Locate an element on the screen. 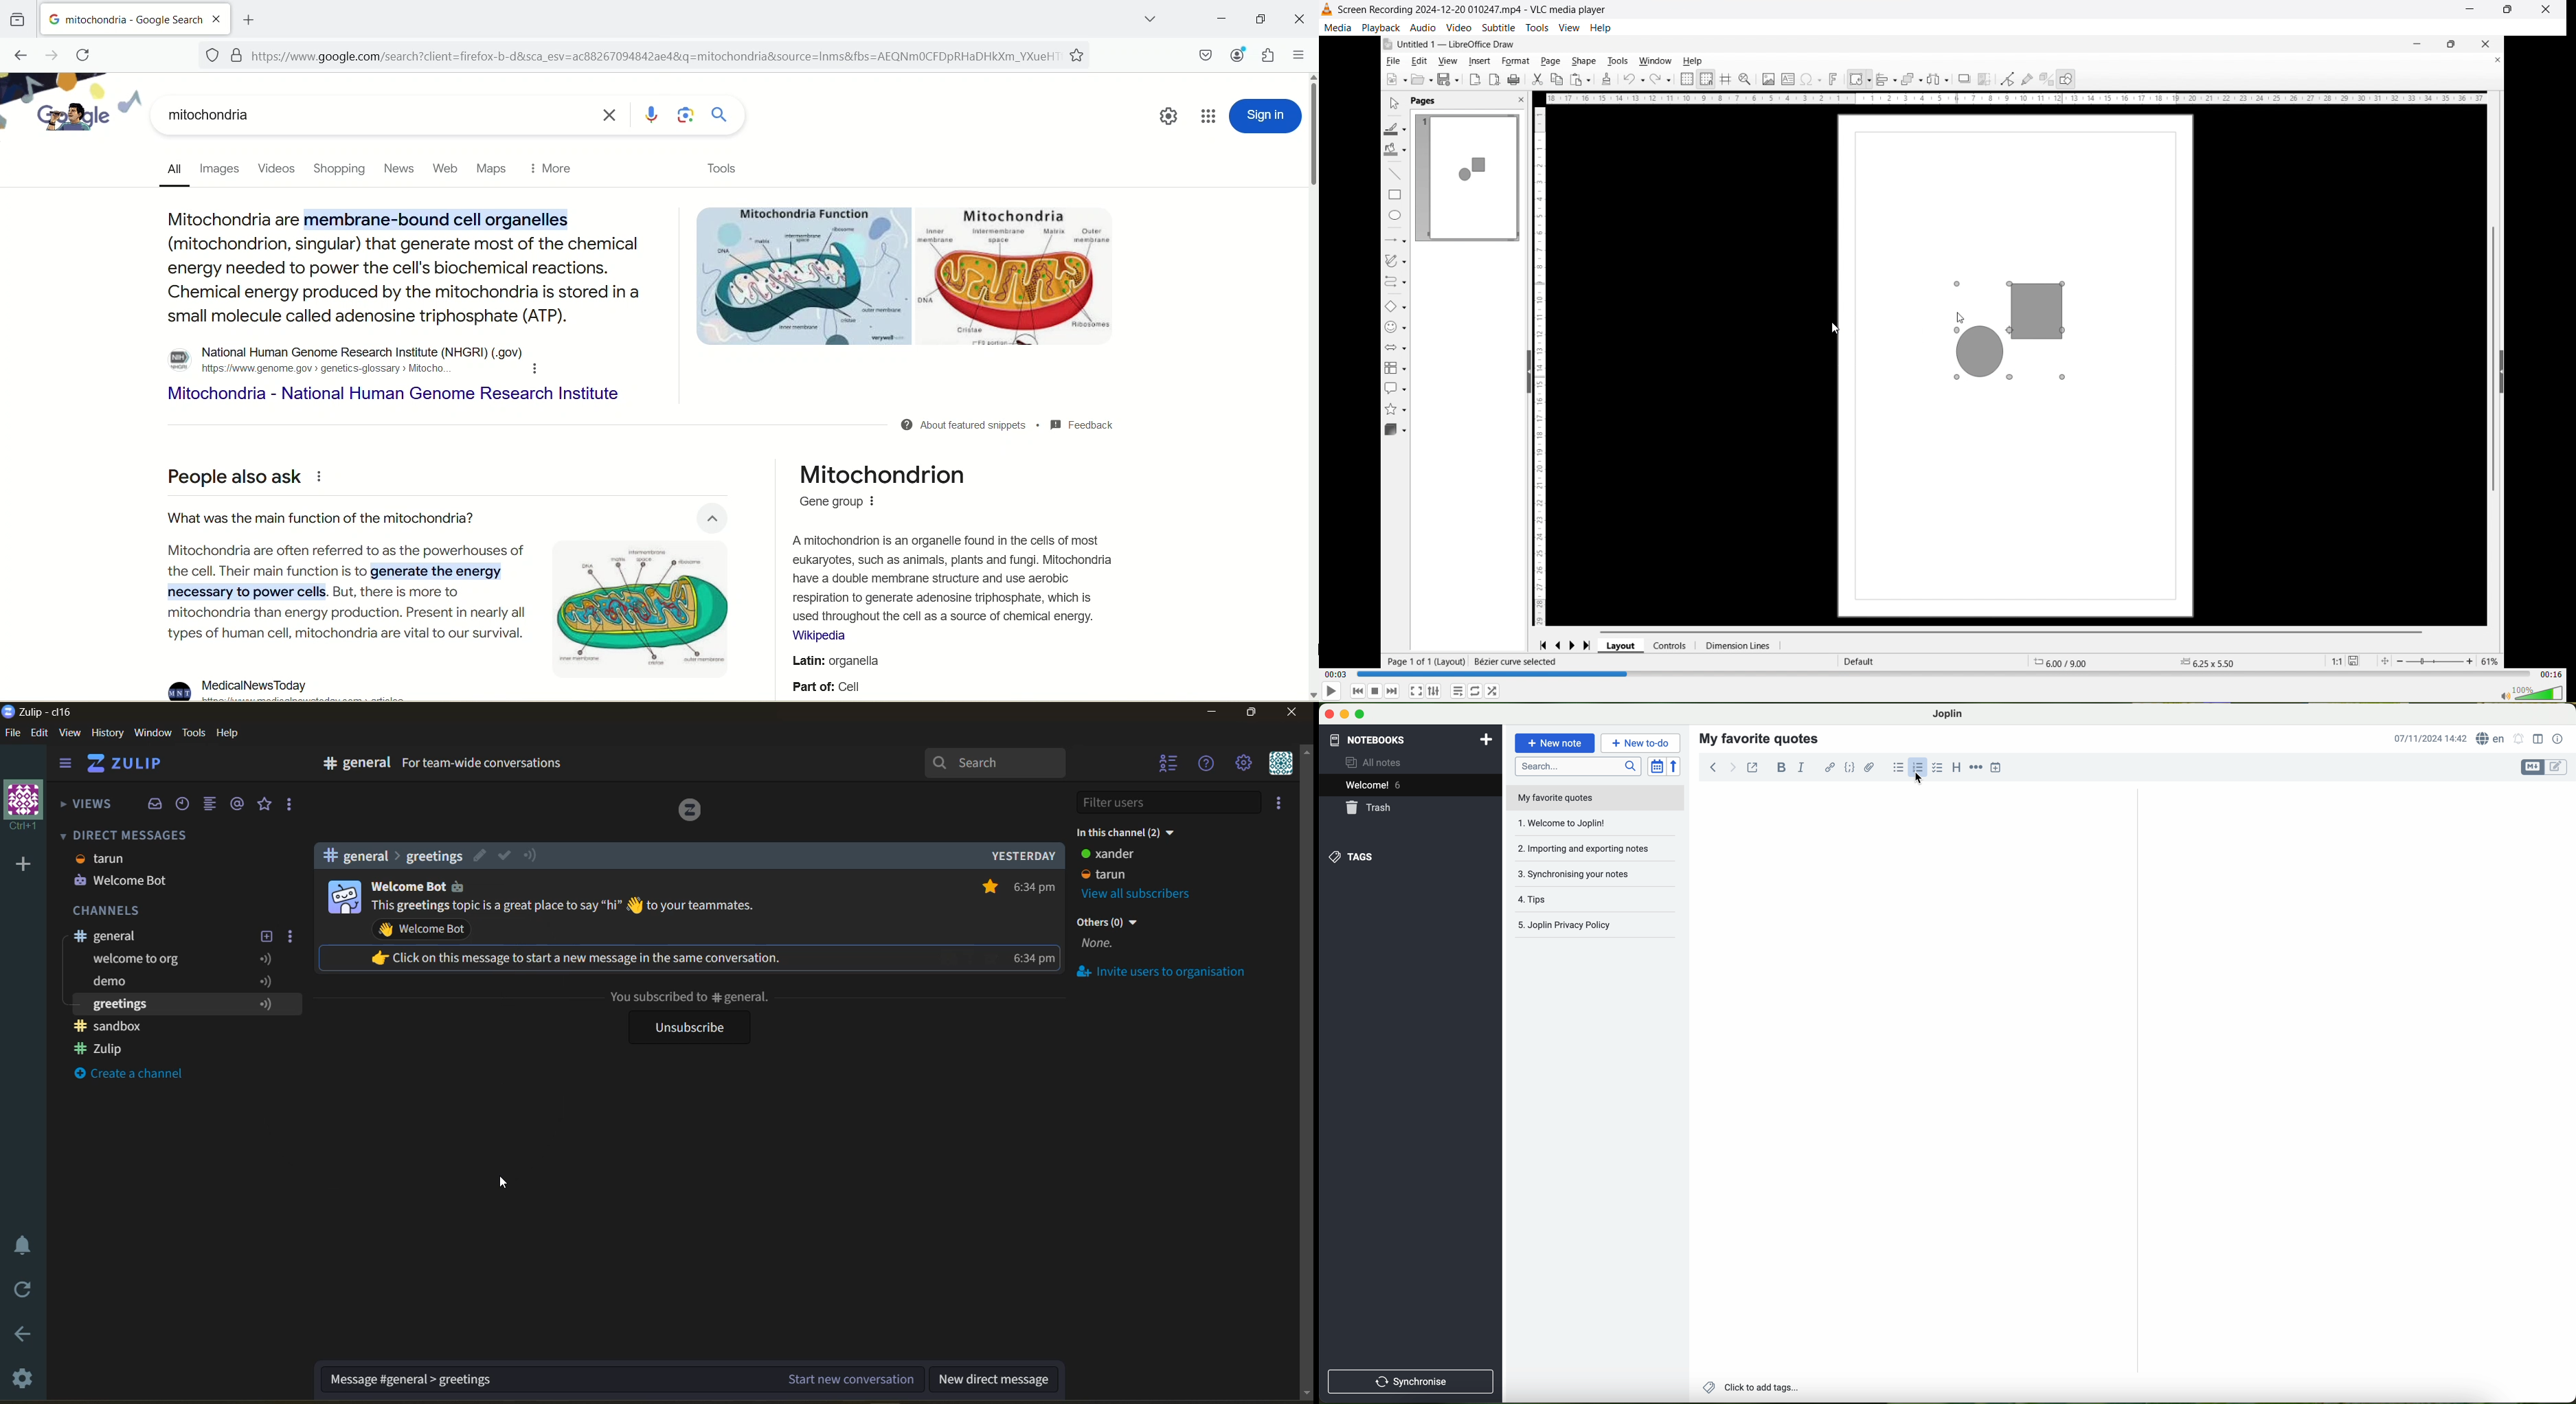  welcome to org is located at coordinates (140, 960).